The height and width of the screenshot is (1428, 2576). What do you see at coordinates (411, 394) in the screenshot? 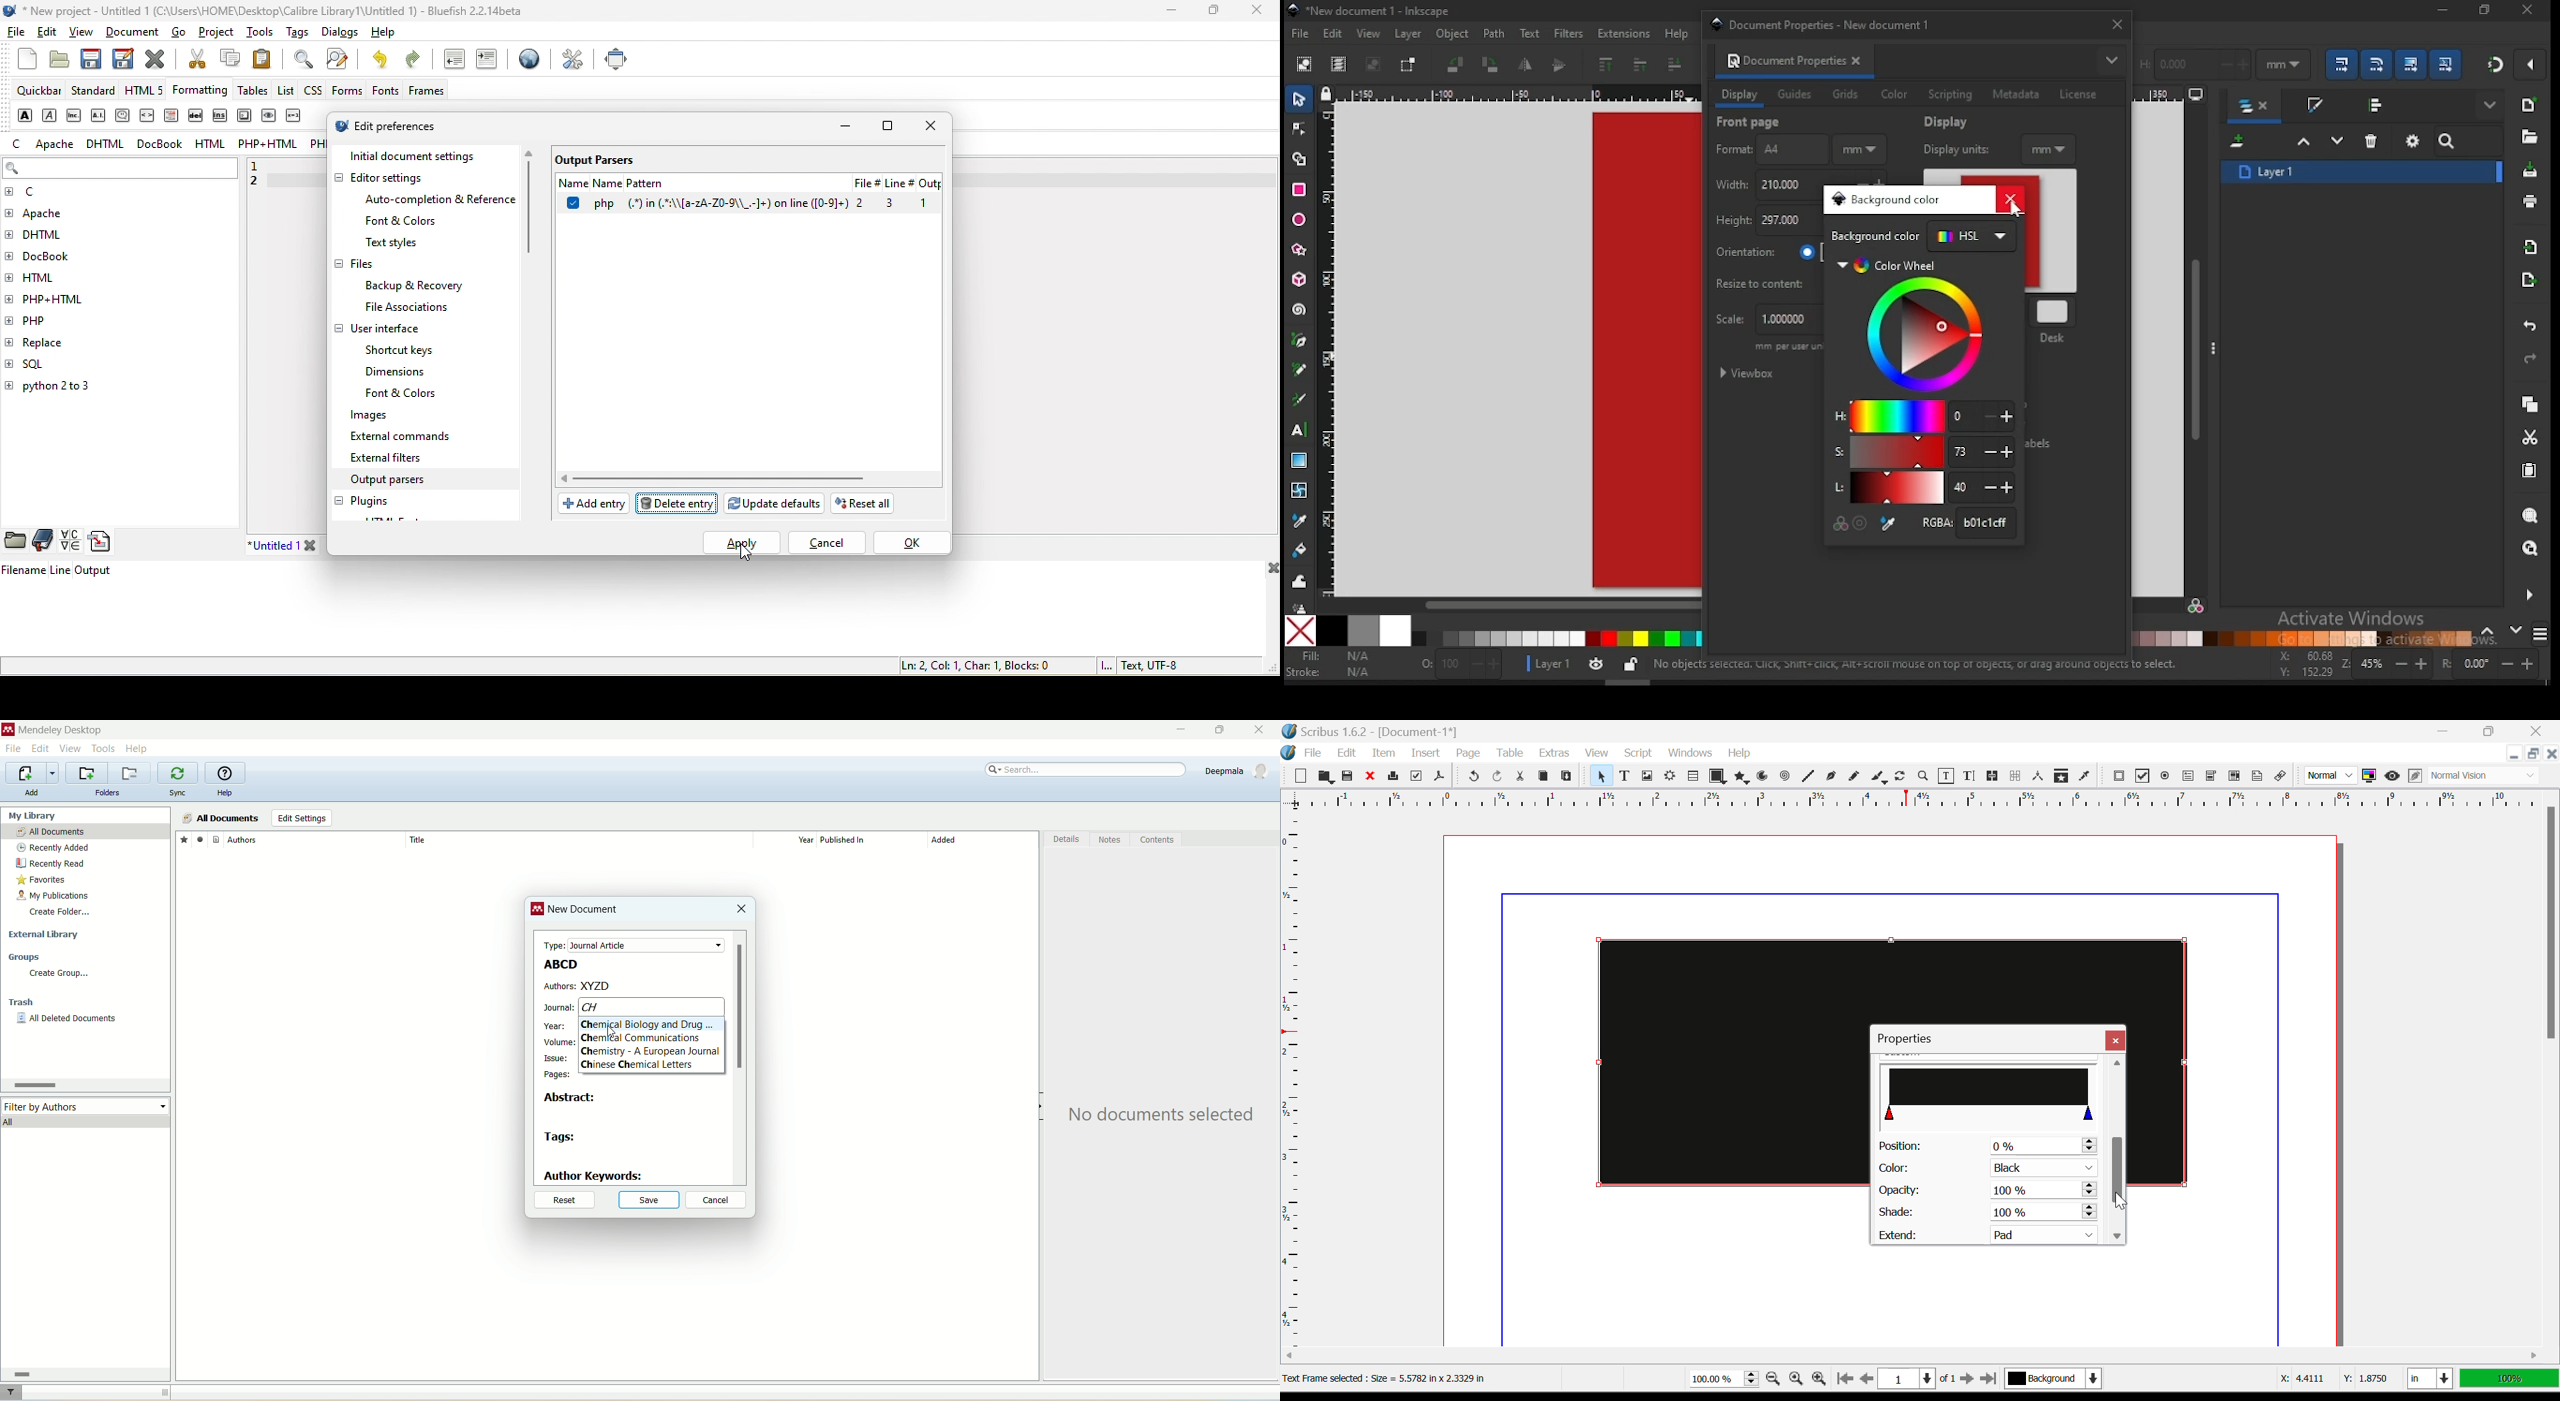
I see `font & colors` at bounding box center [411, 394].